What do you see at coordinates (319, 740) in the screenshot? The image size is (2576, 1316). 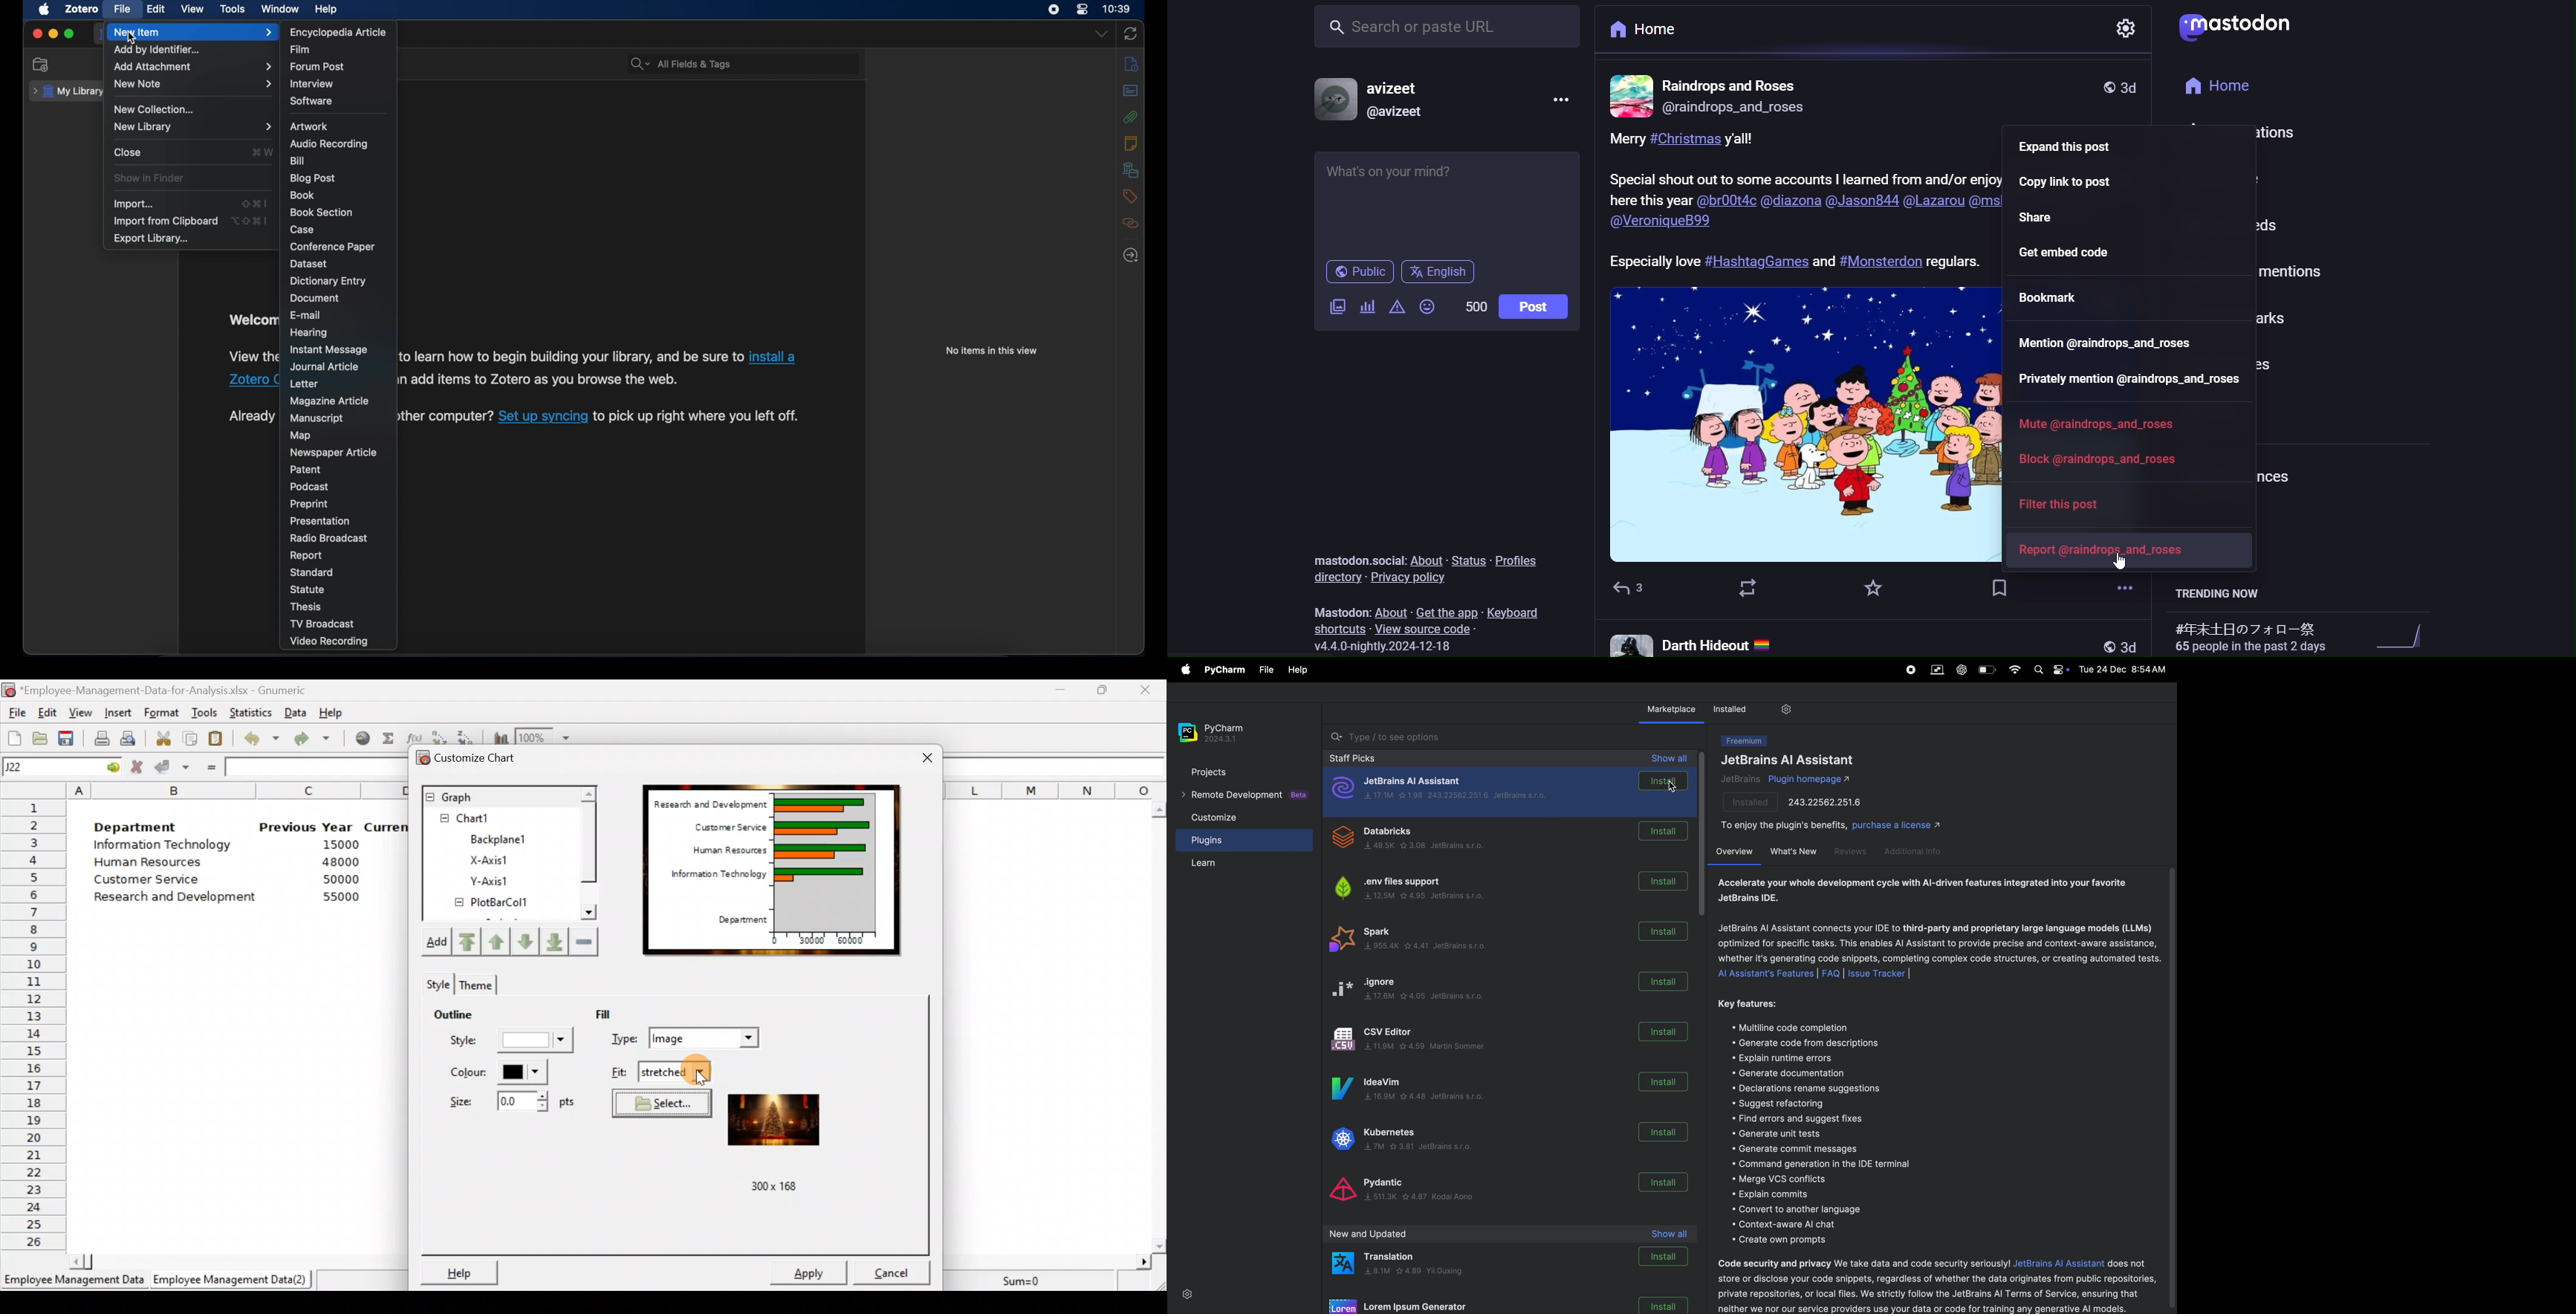 I see `Redo undone action` at bounding box center [319, 740].